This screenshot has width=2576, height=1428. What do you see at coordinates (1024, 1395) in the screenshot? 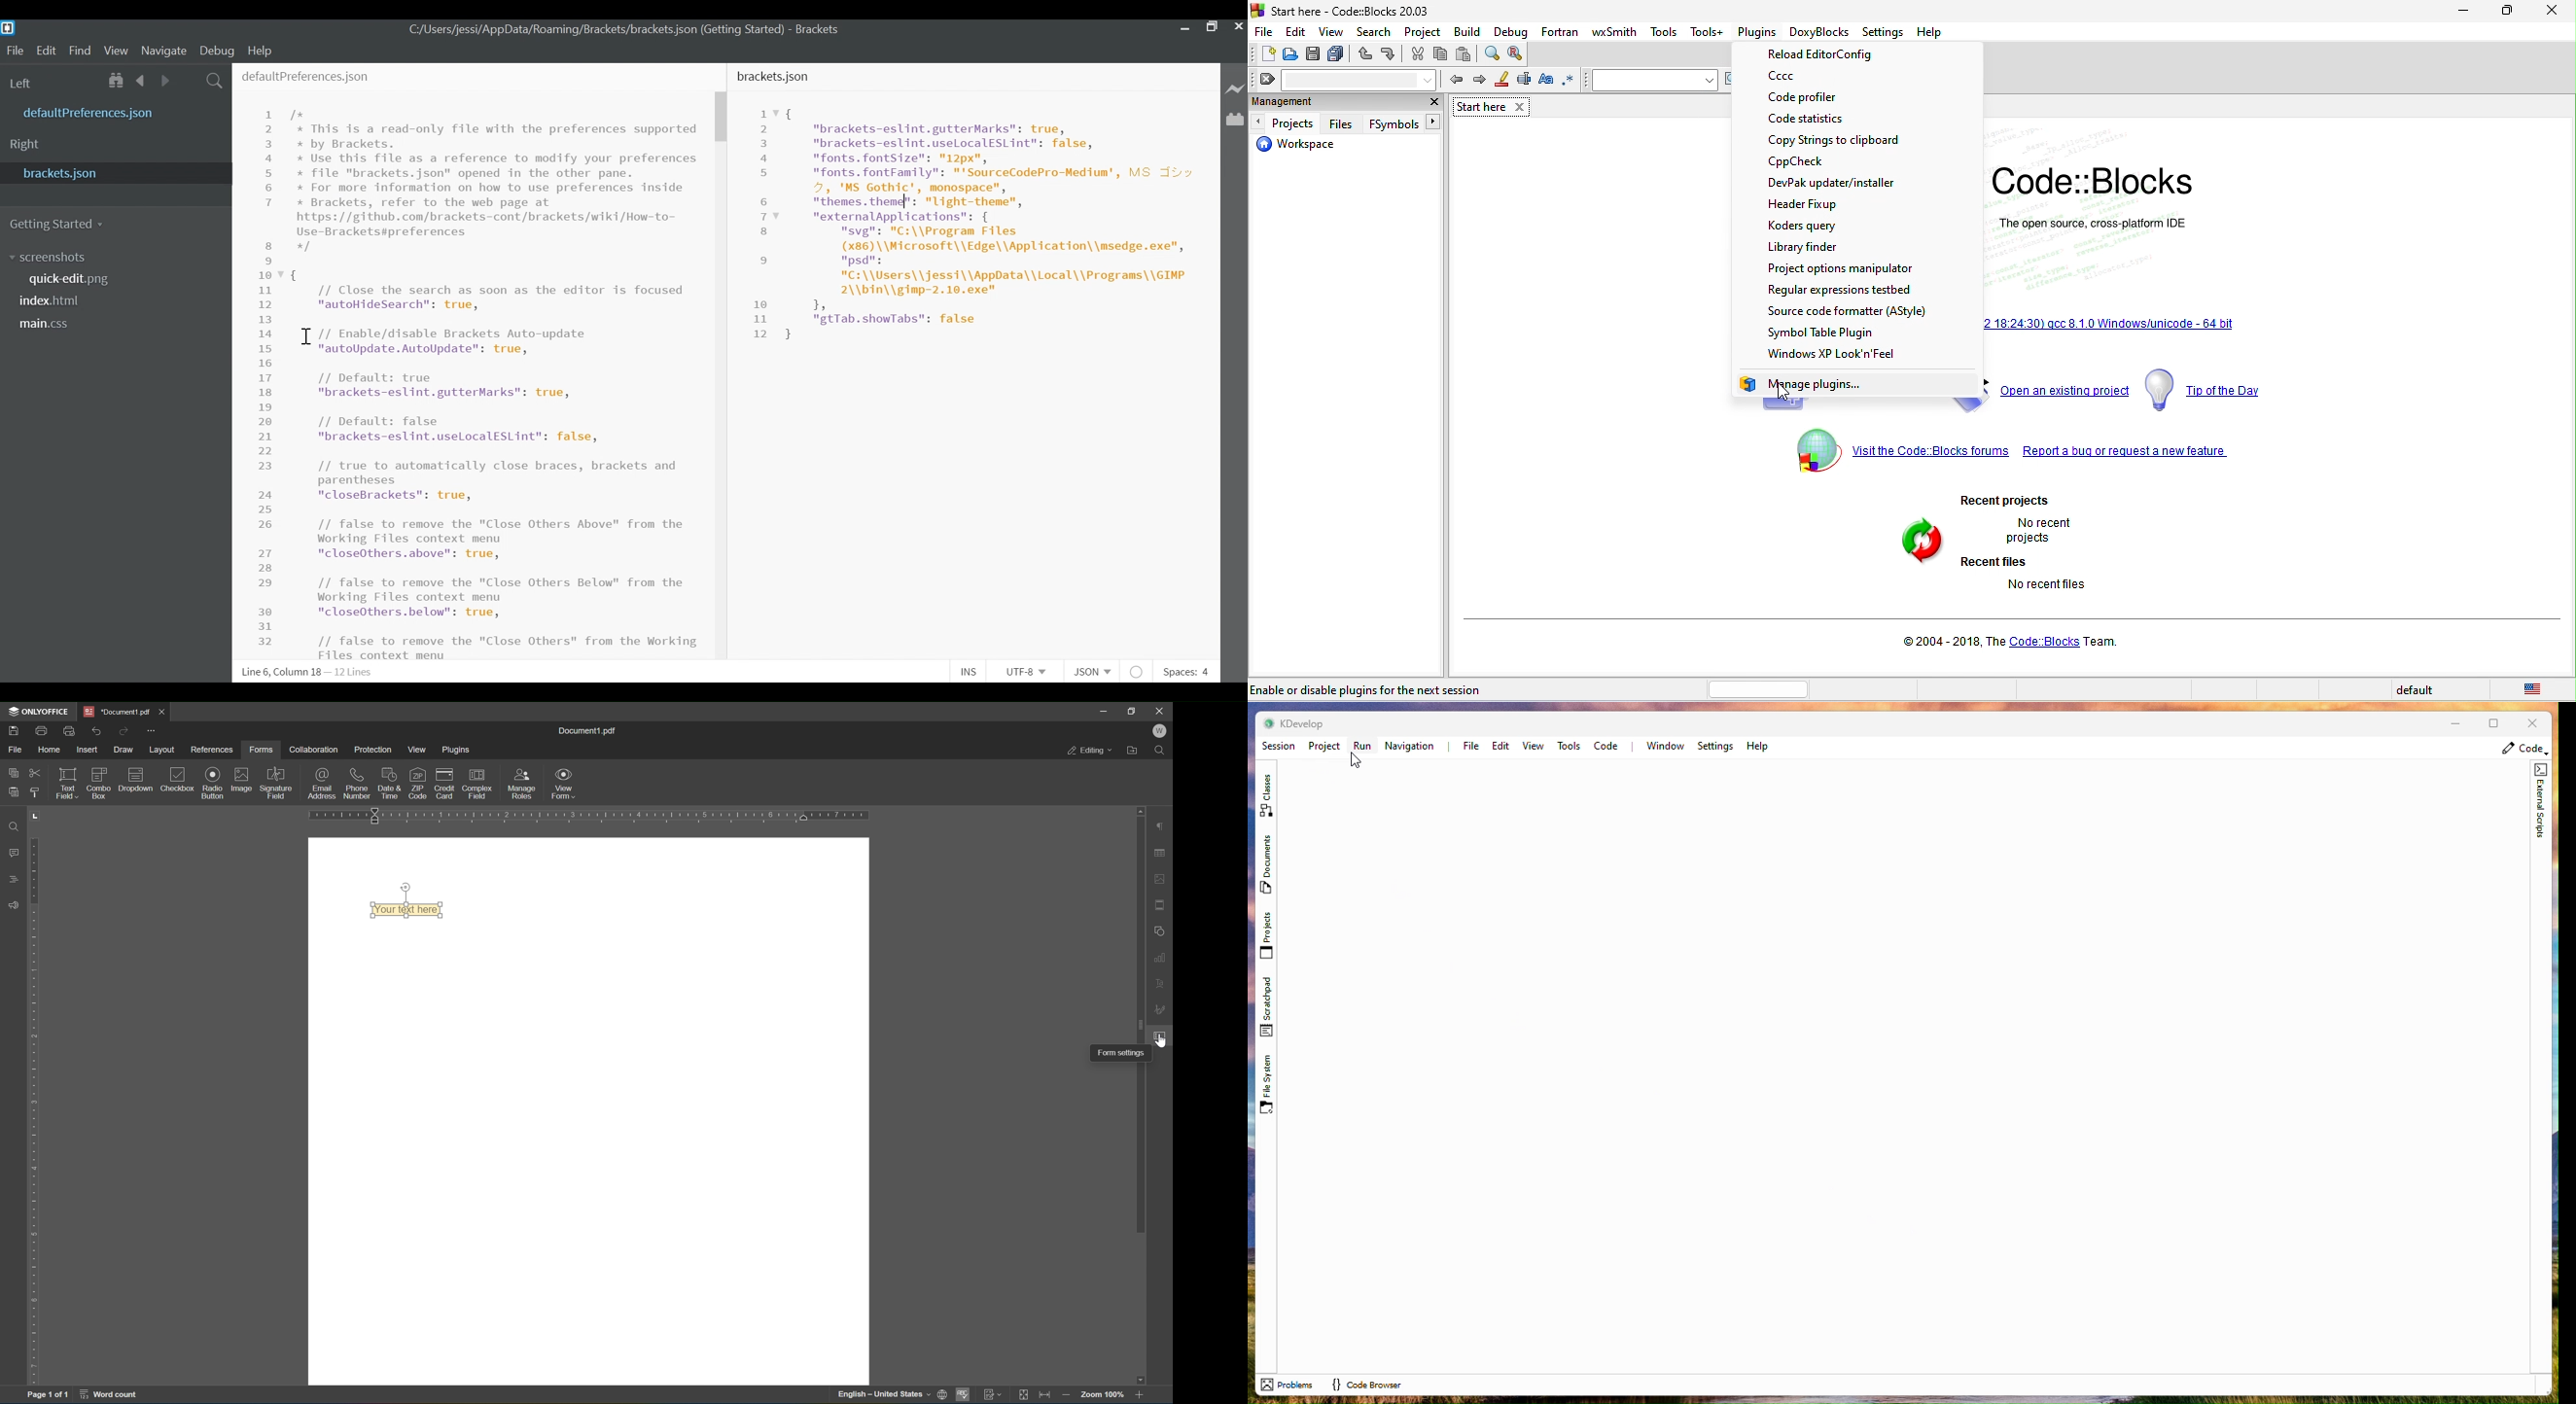
I see `fit to slide` at bounding box center [1024, 1395].